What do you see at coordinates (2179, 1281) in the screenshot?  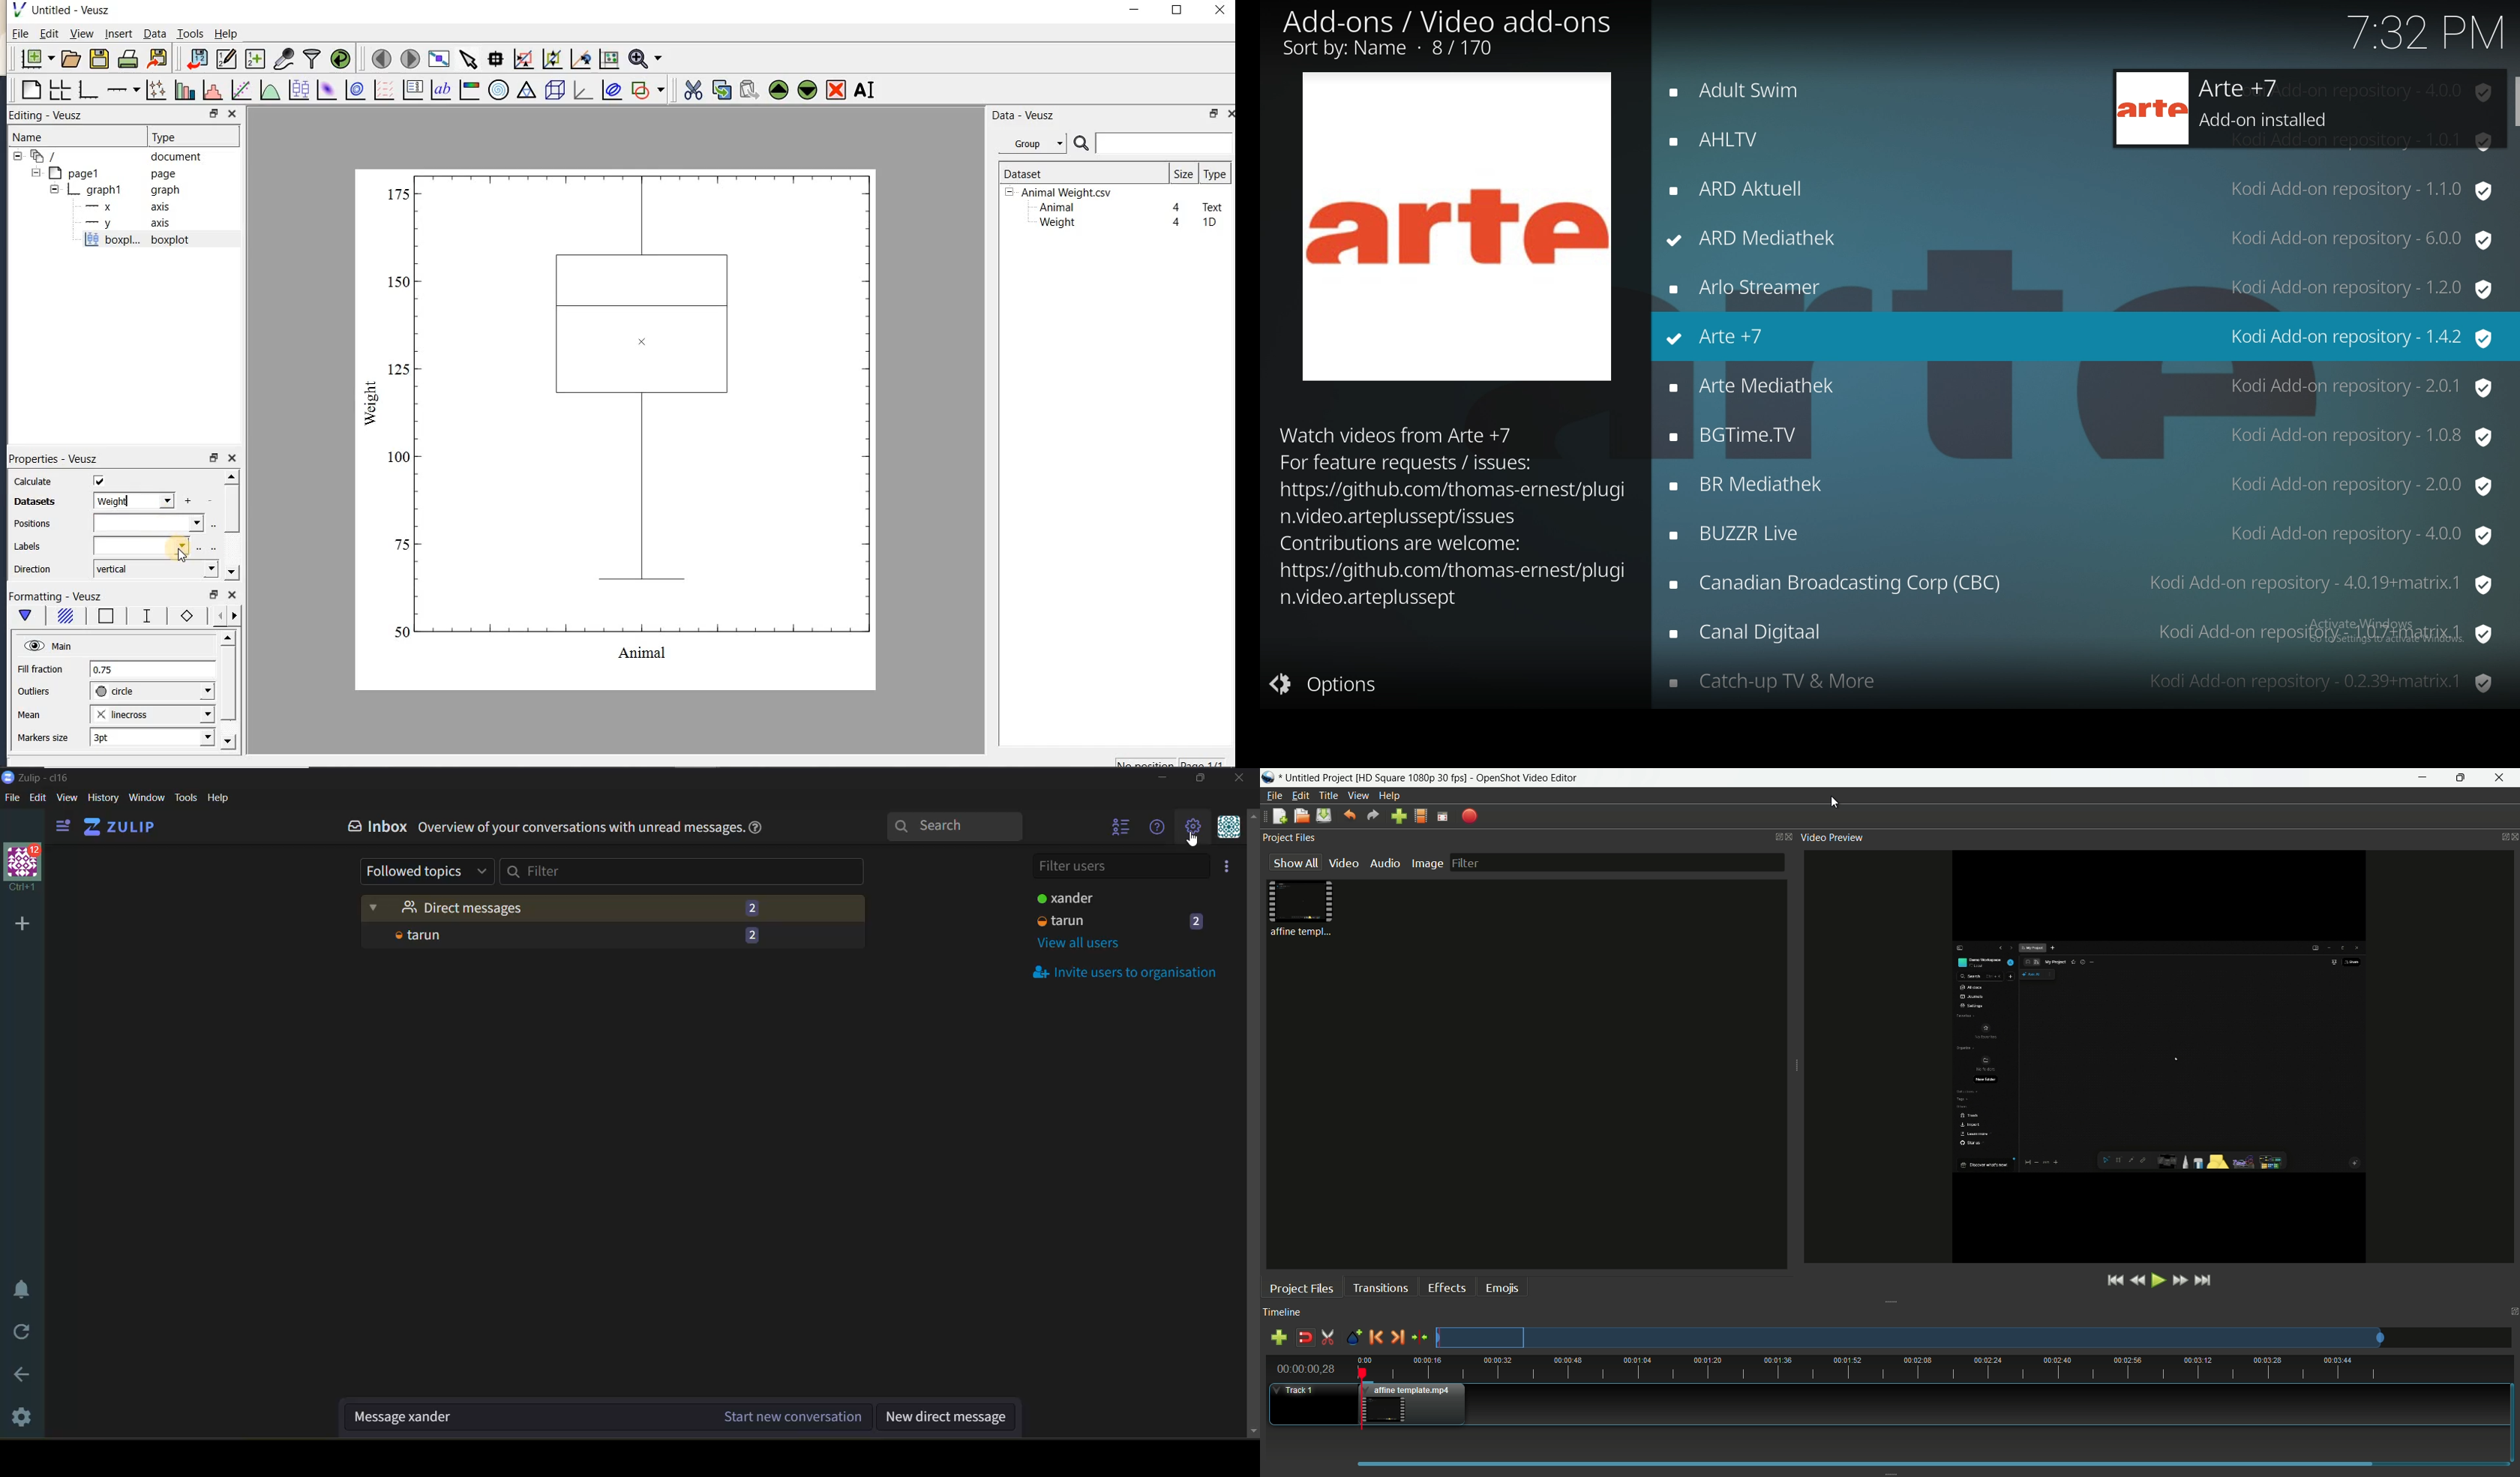 I see `fast forward` at bounding box center [2179, 1281].